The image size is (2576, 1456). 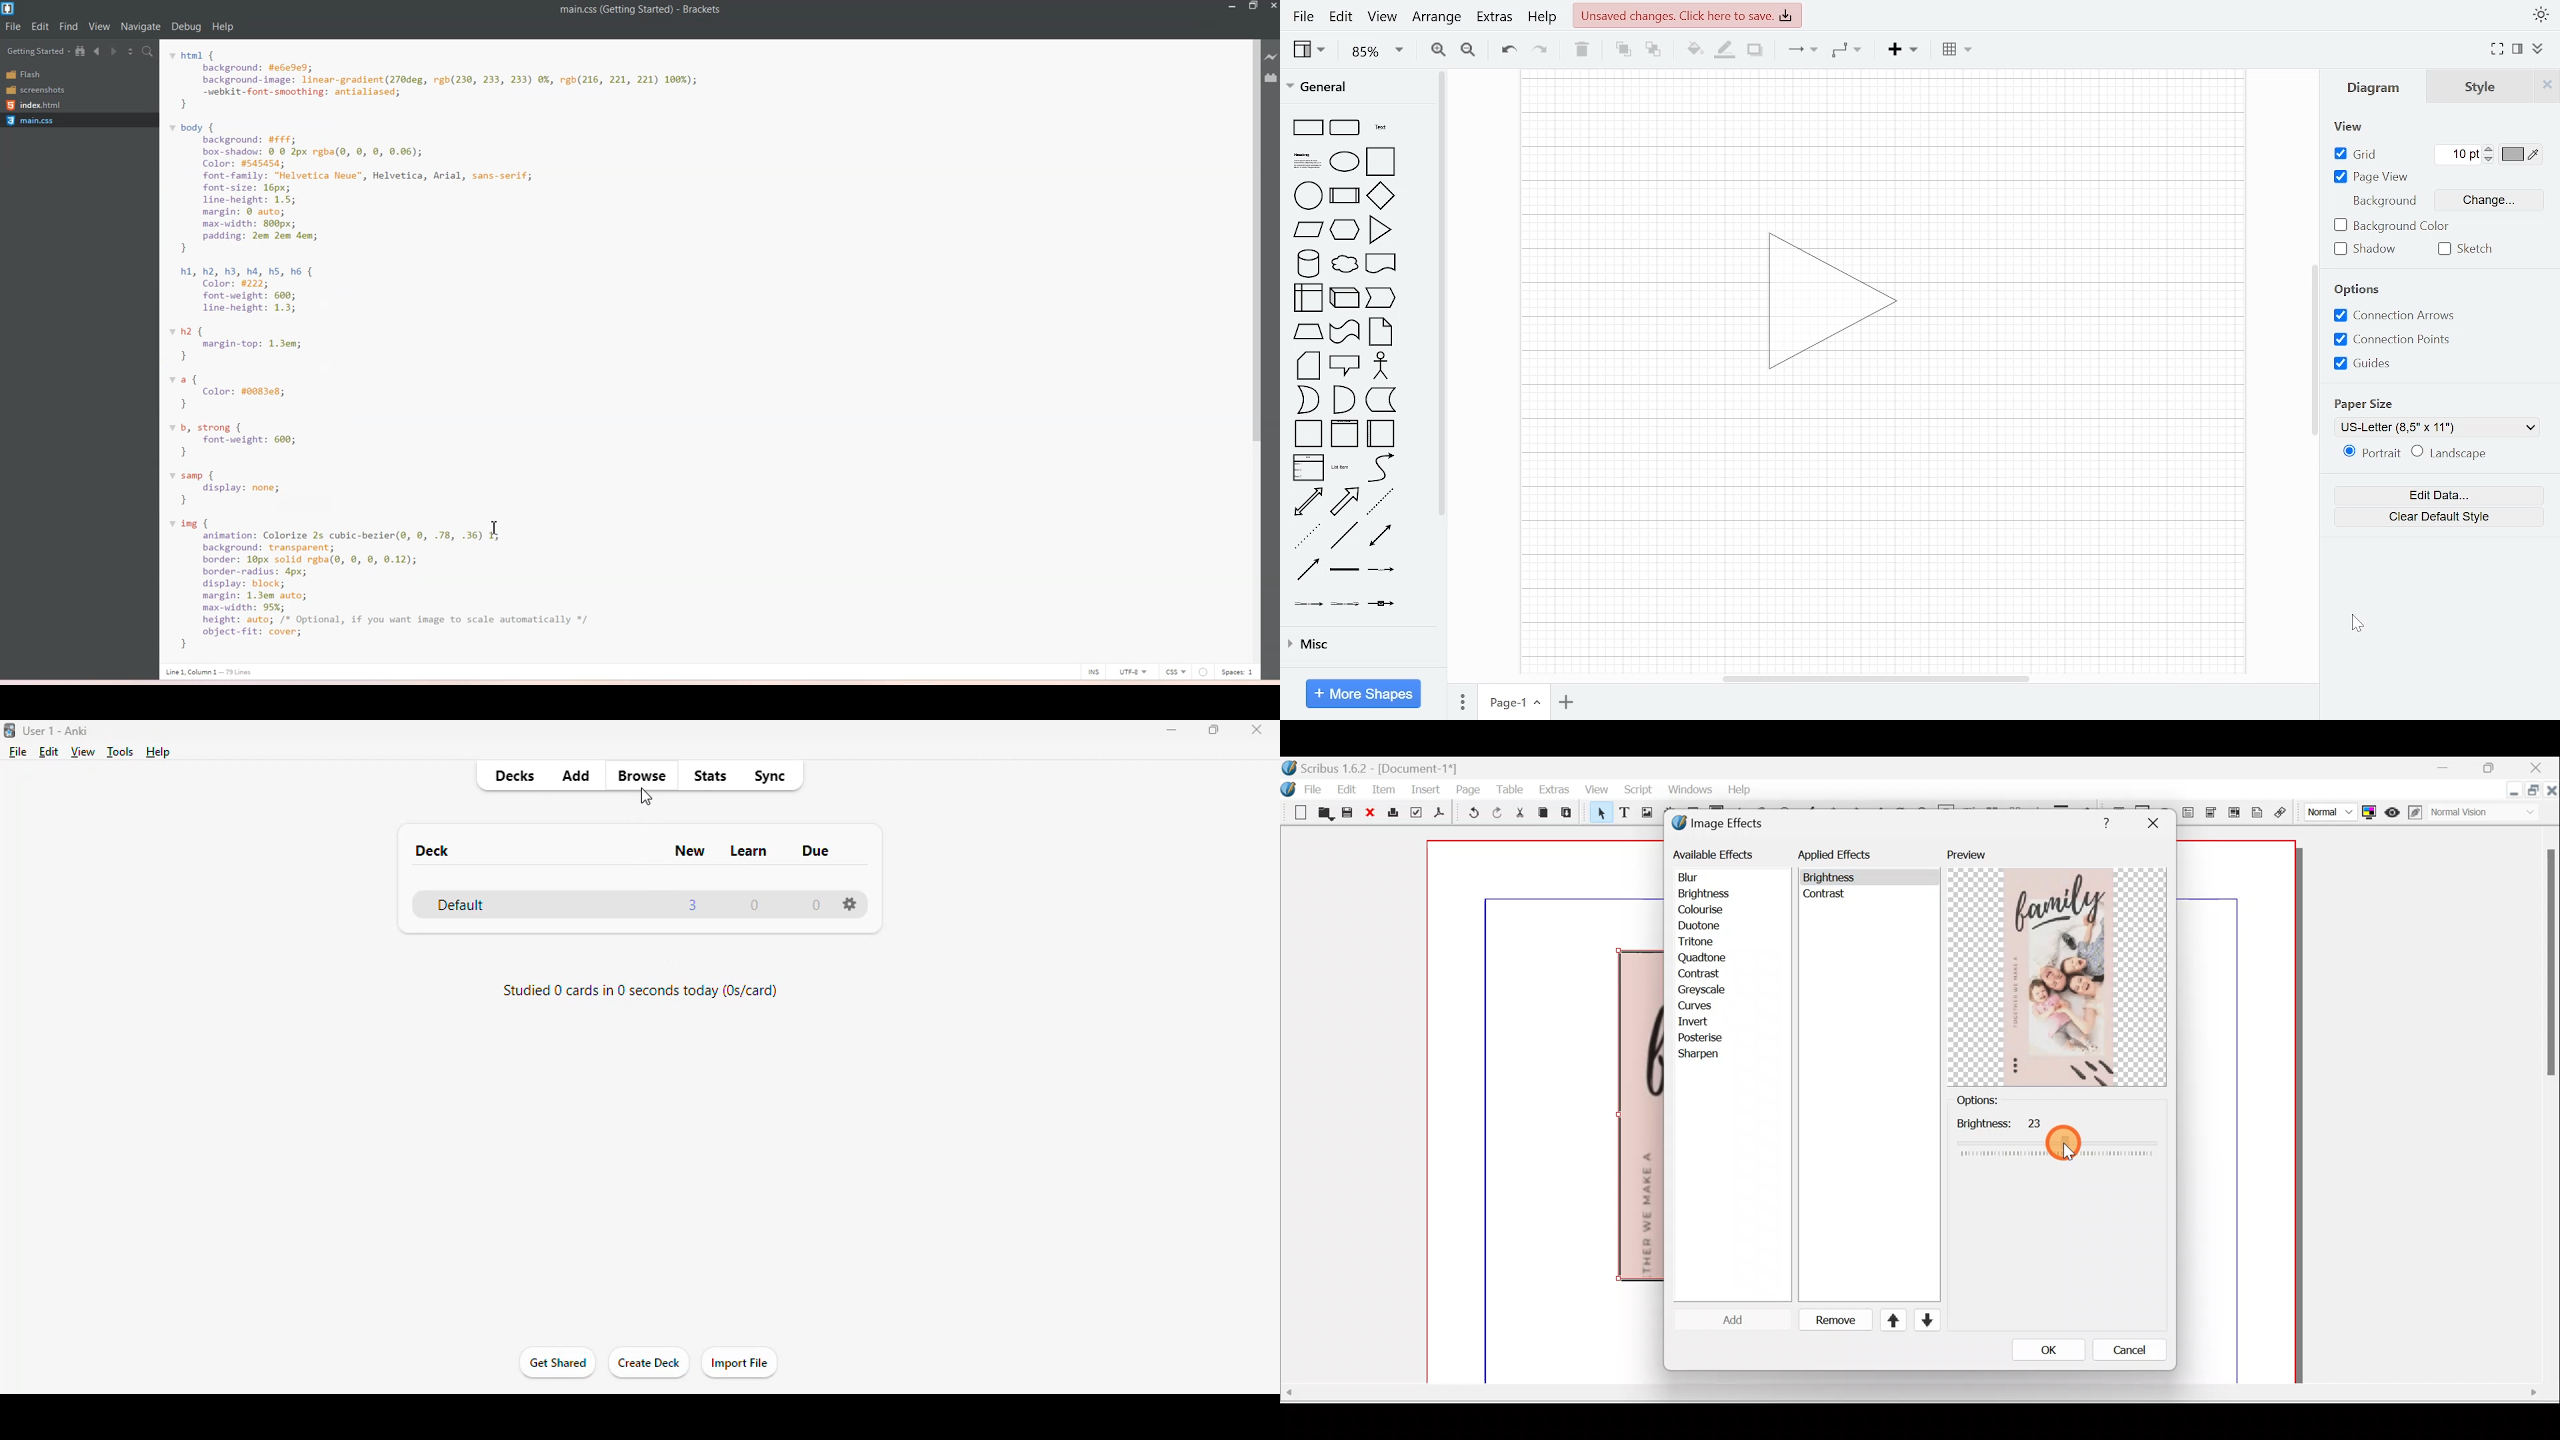 What do you see at coordinates (2552, 793) in the screenshot?
I see `Close` at bounding box center [2552, 793].